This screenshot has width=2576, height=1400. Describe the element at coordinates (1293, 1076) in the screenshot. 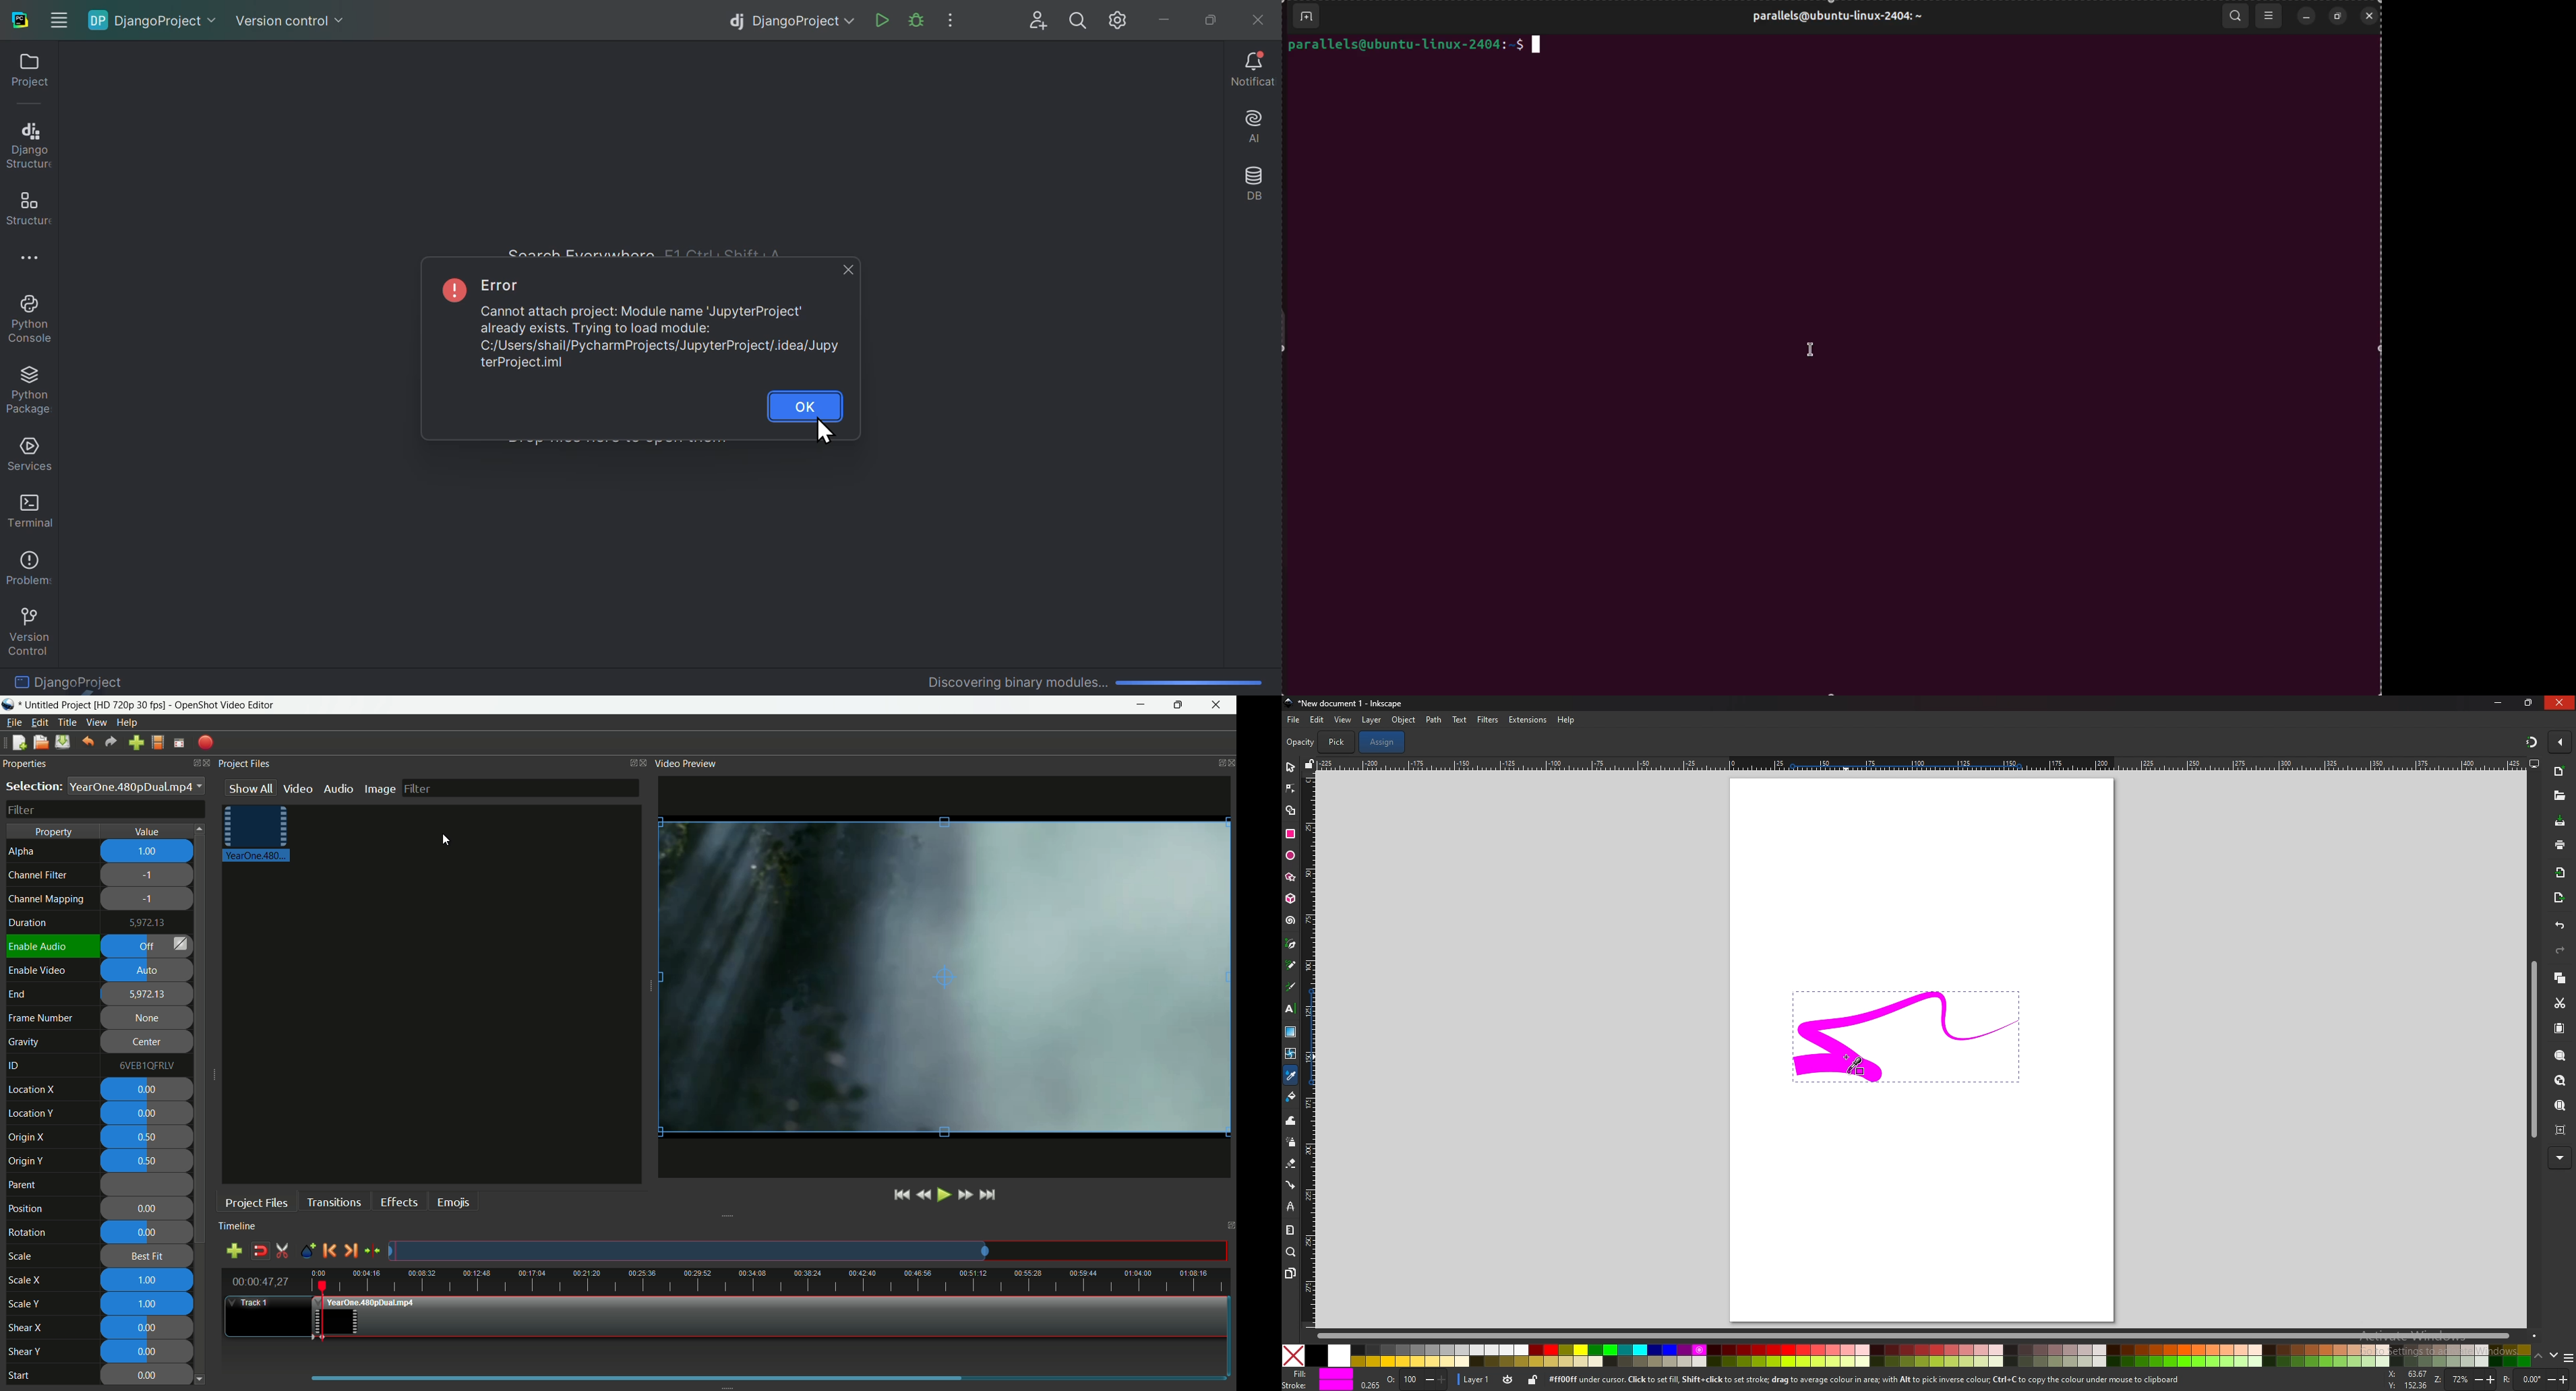

I see `color picker` at that location.